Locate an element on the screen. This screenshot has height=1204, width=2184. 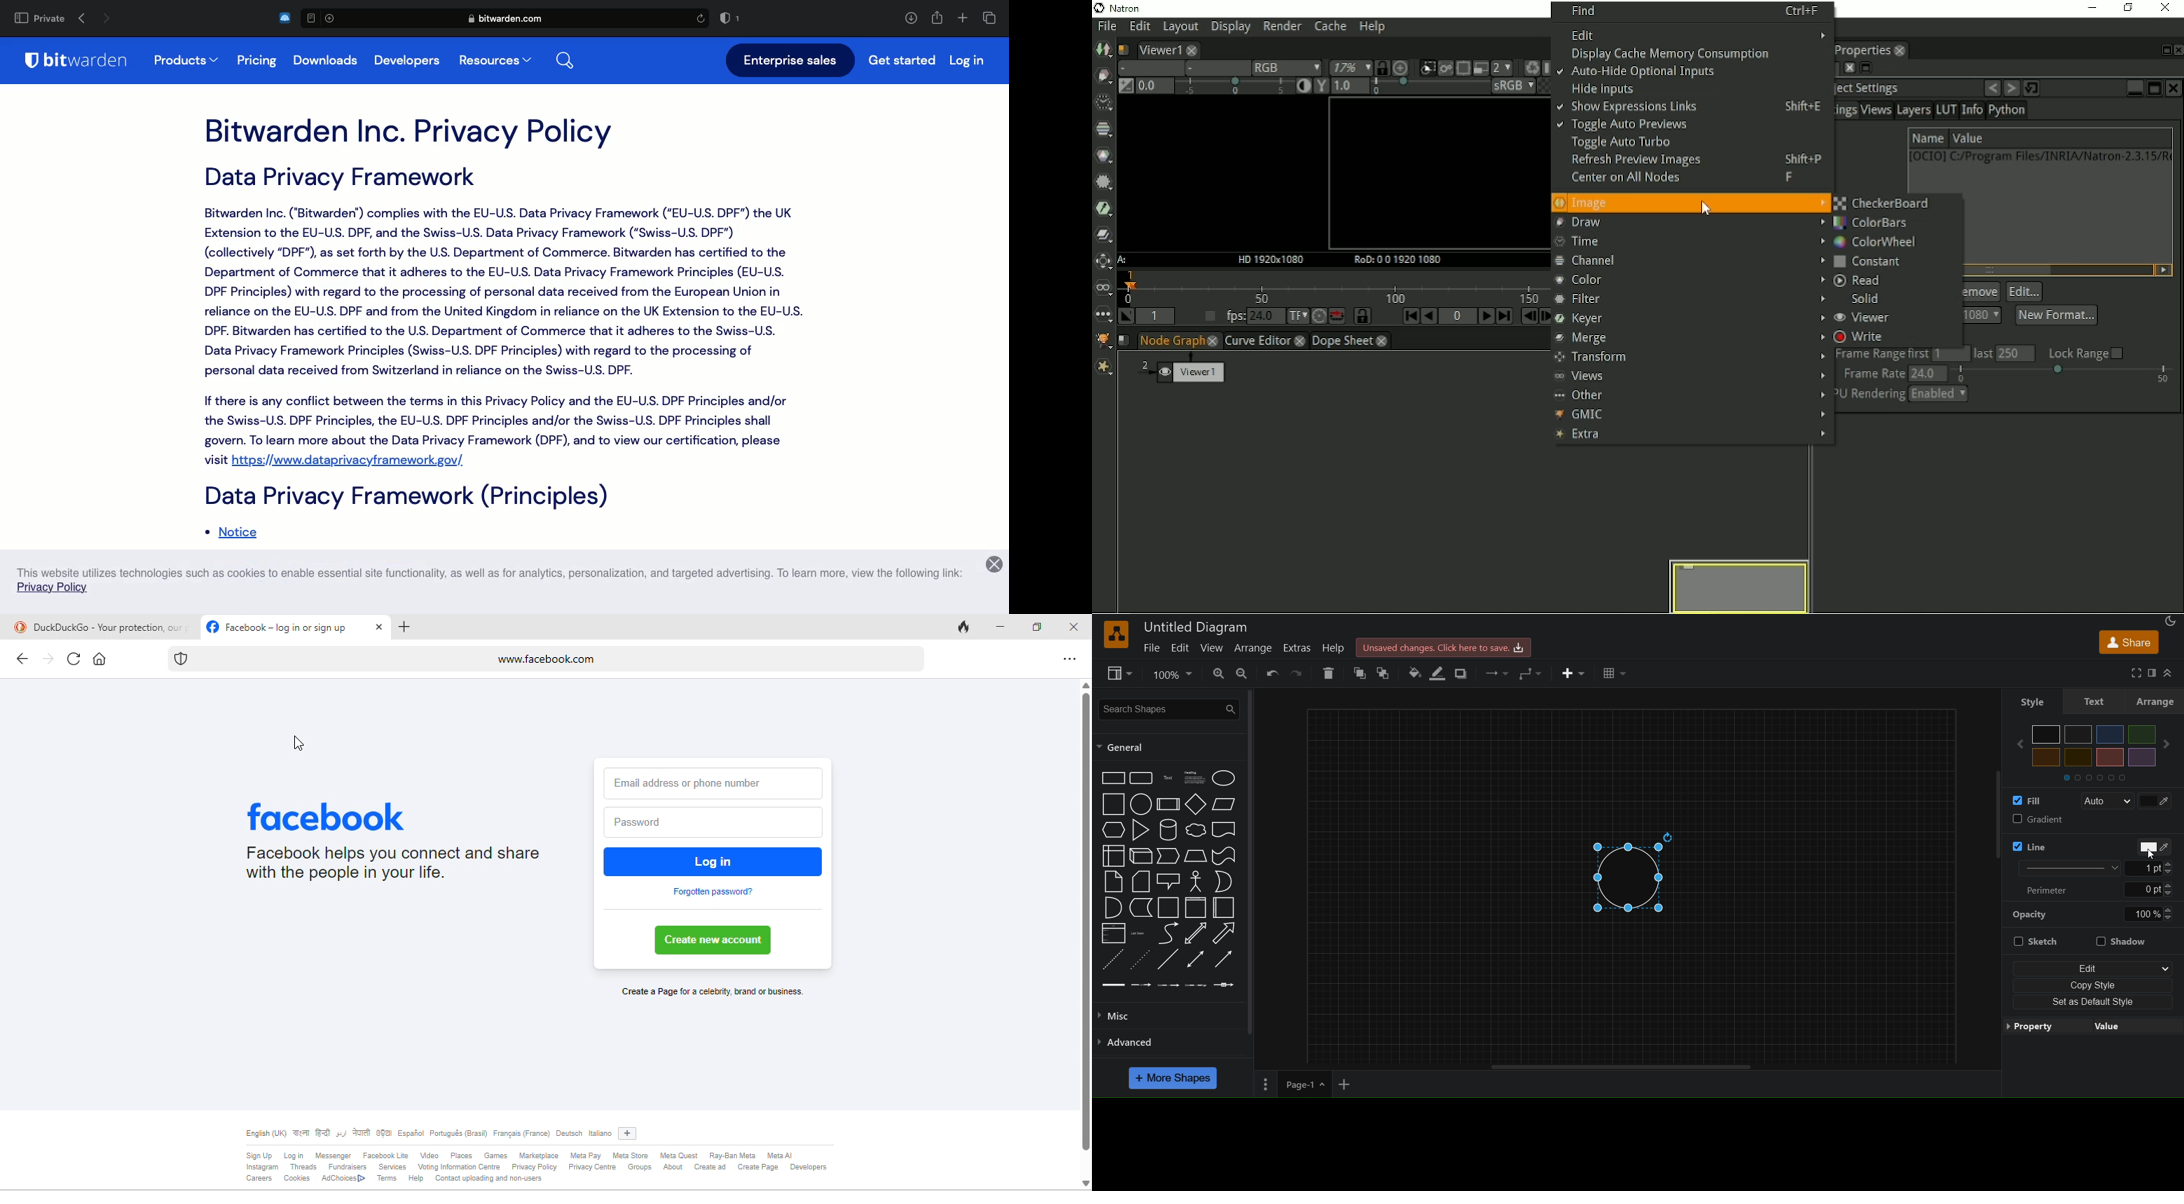
Playback in point is located at coordinates (1158, 317).